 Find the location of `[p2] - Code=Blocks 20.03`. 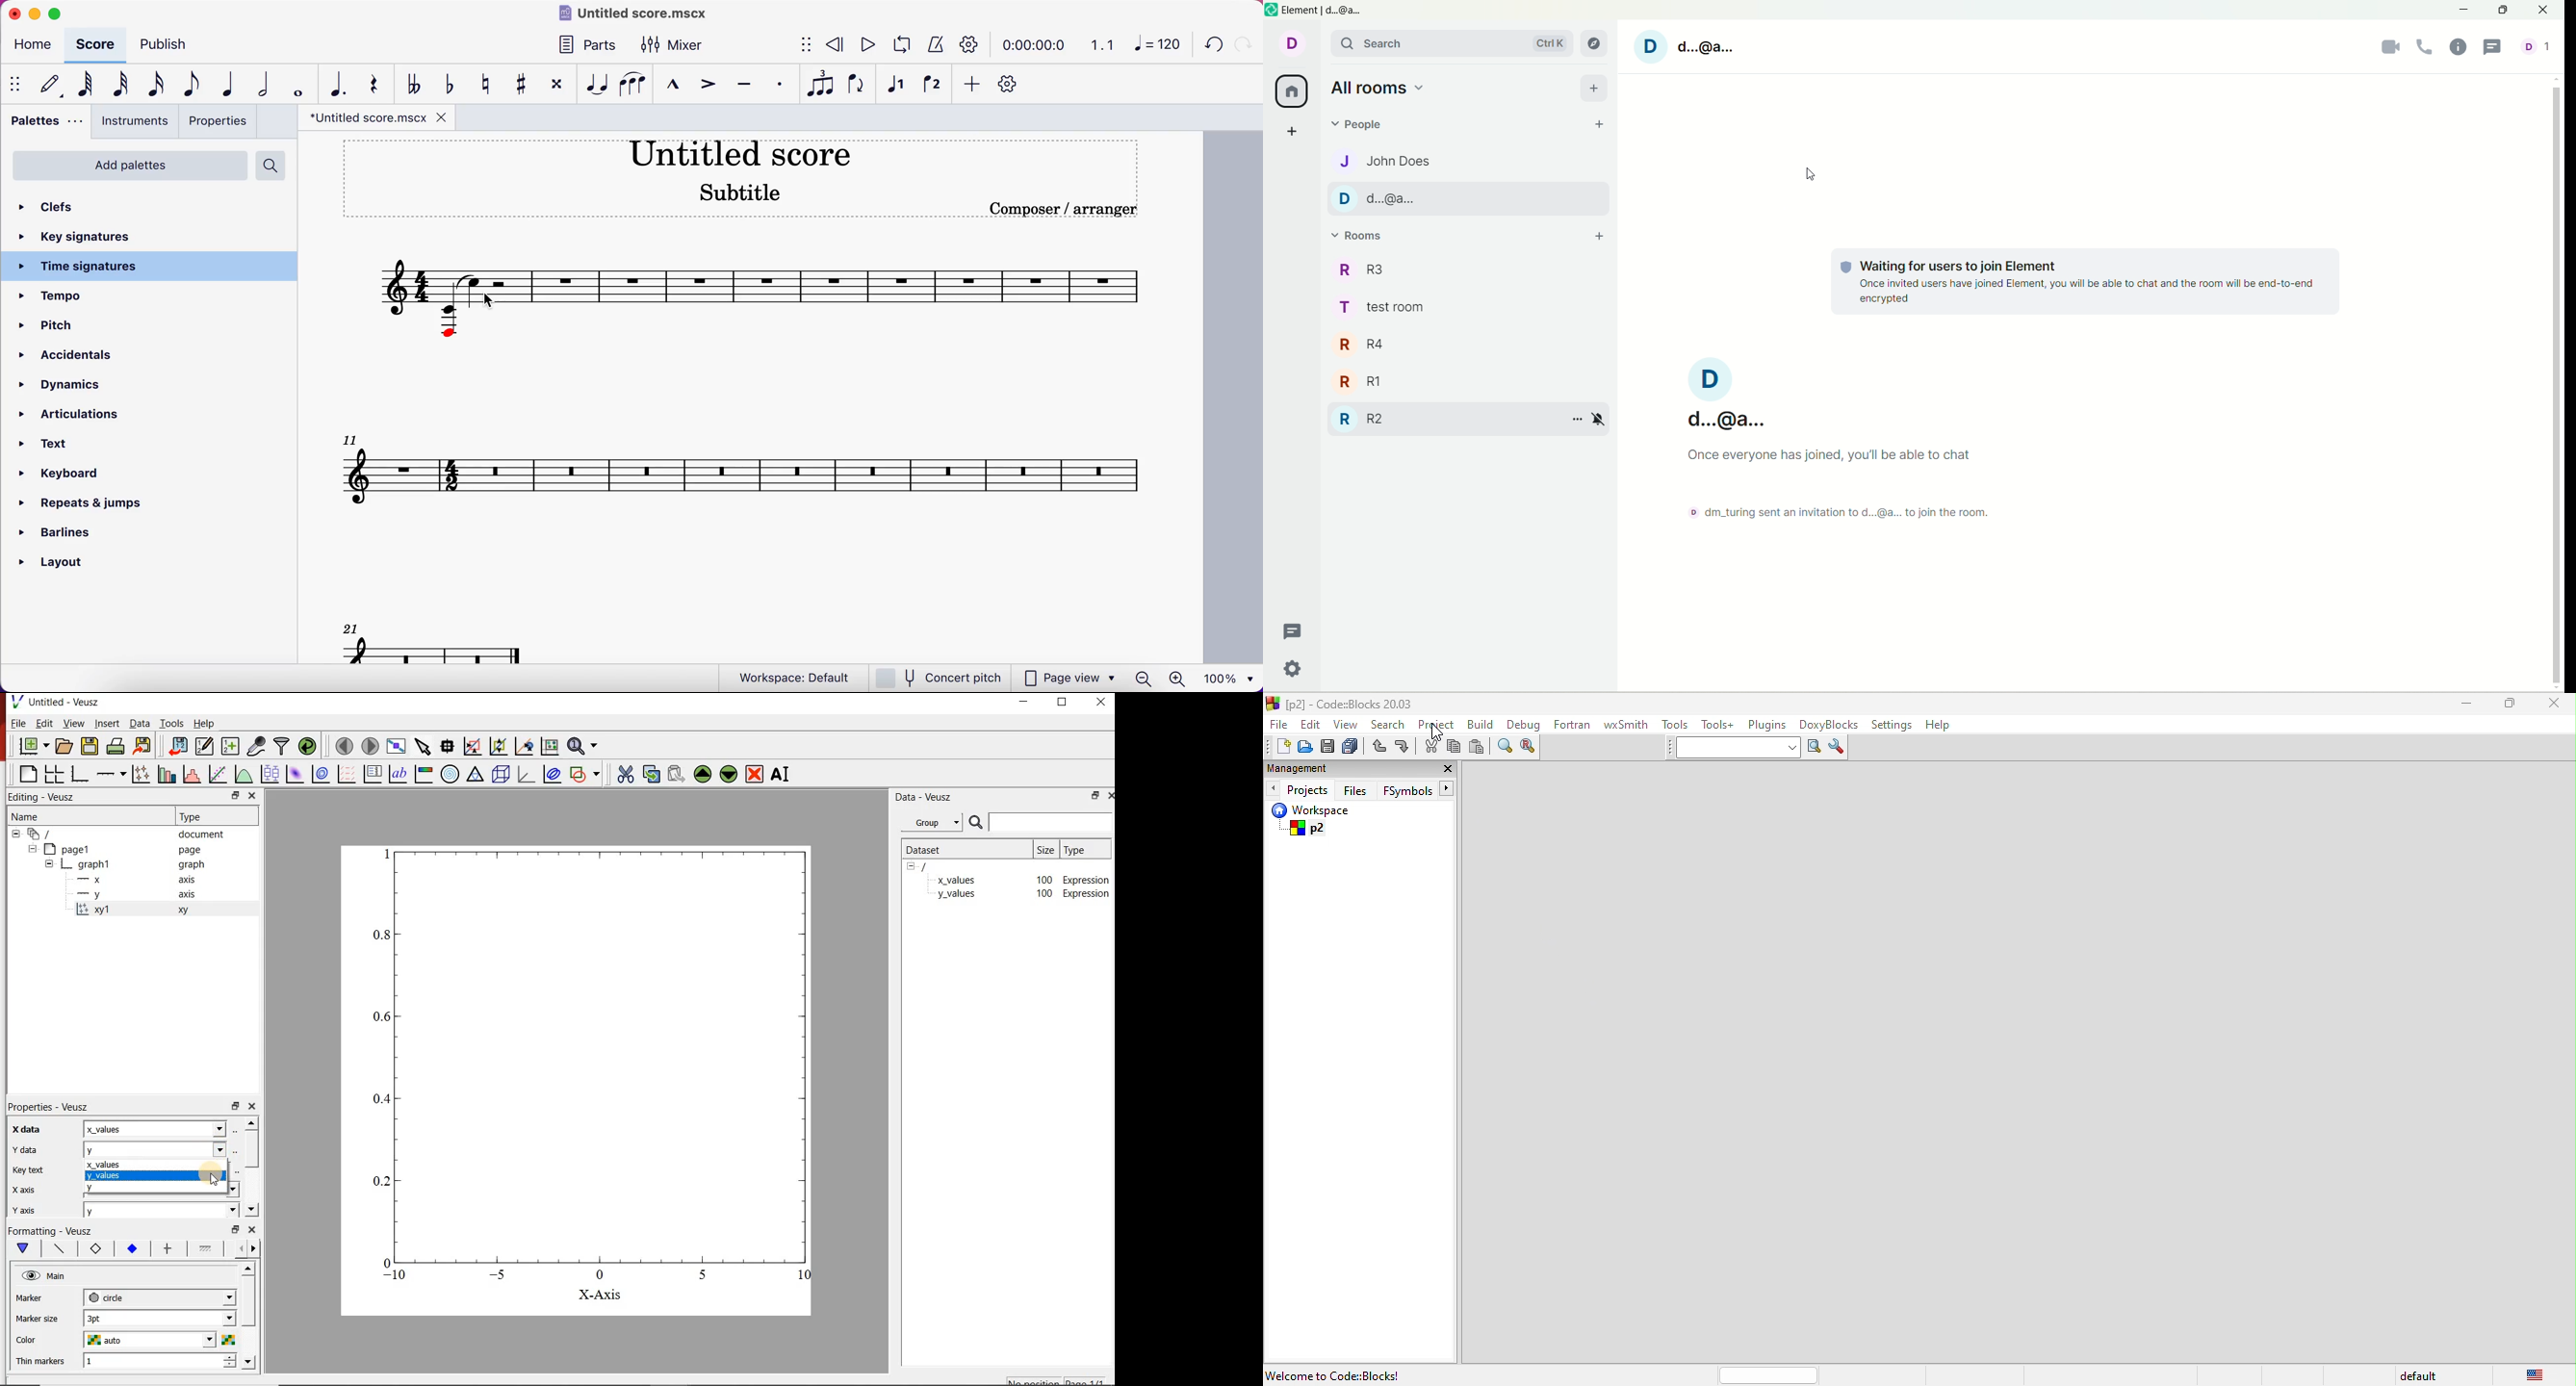

[p2] - Code=Blocks 20.03 is located at coordinates (1341, 704).